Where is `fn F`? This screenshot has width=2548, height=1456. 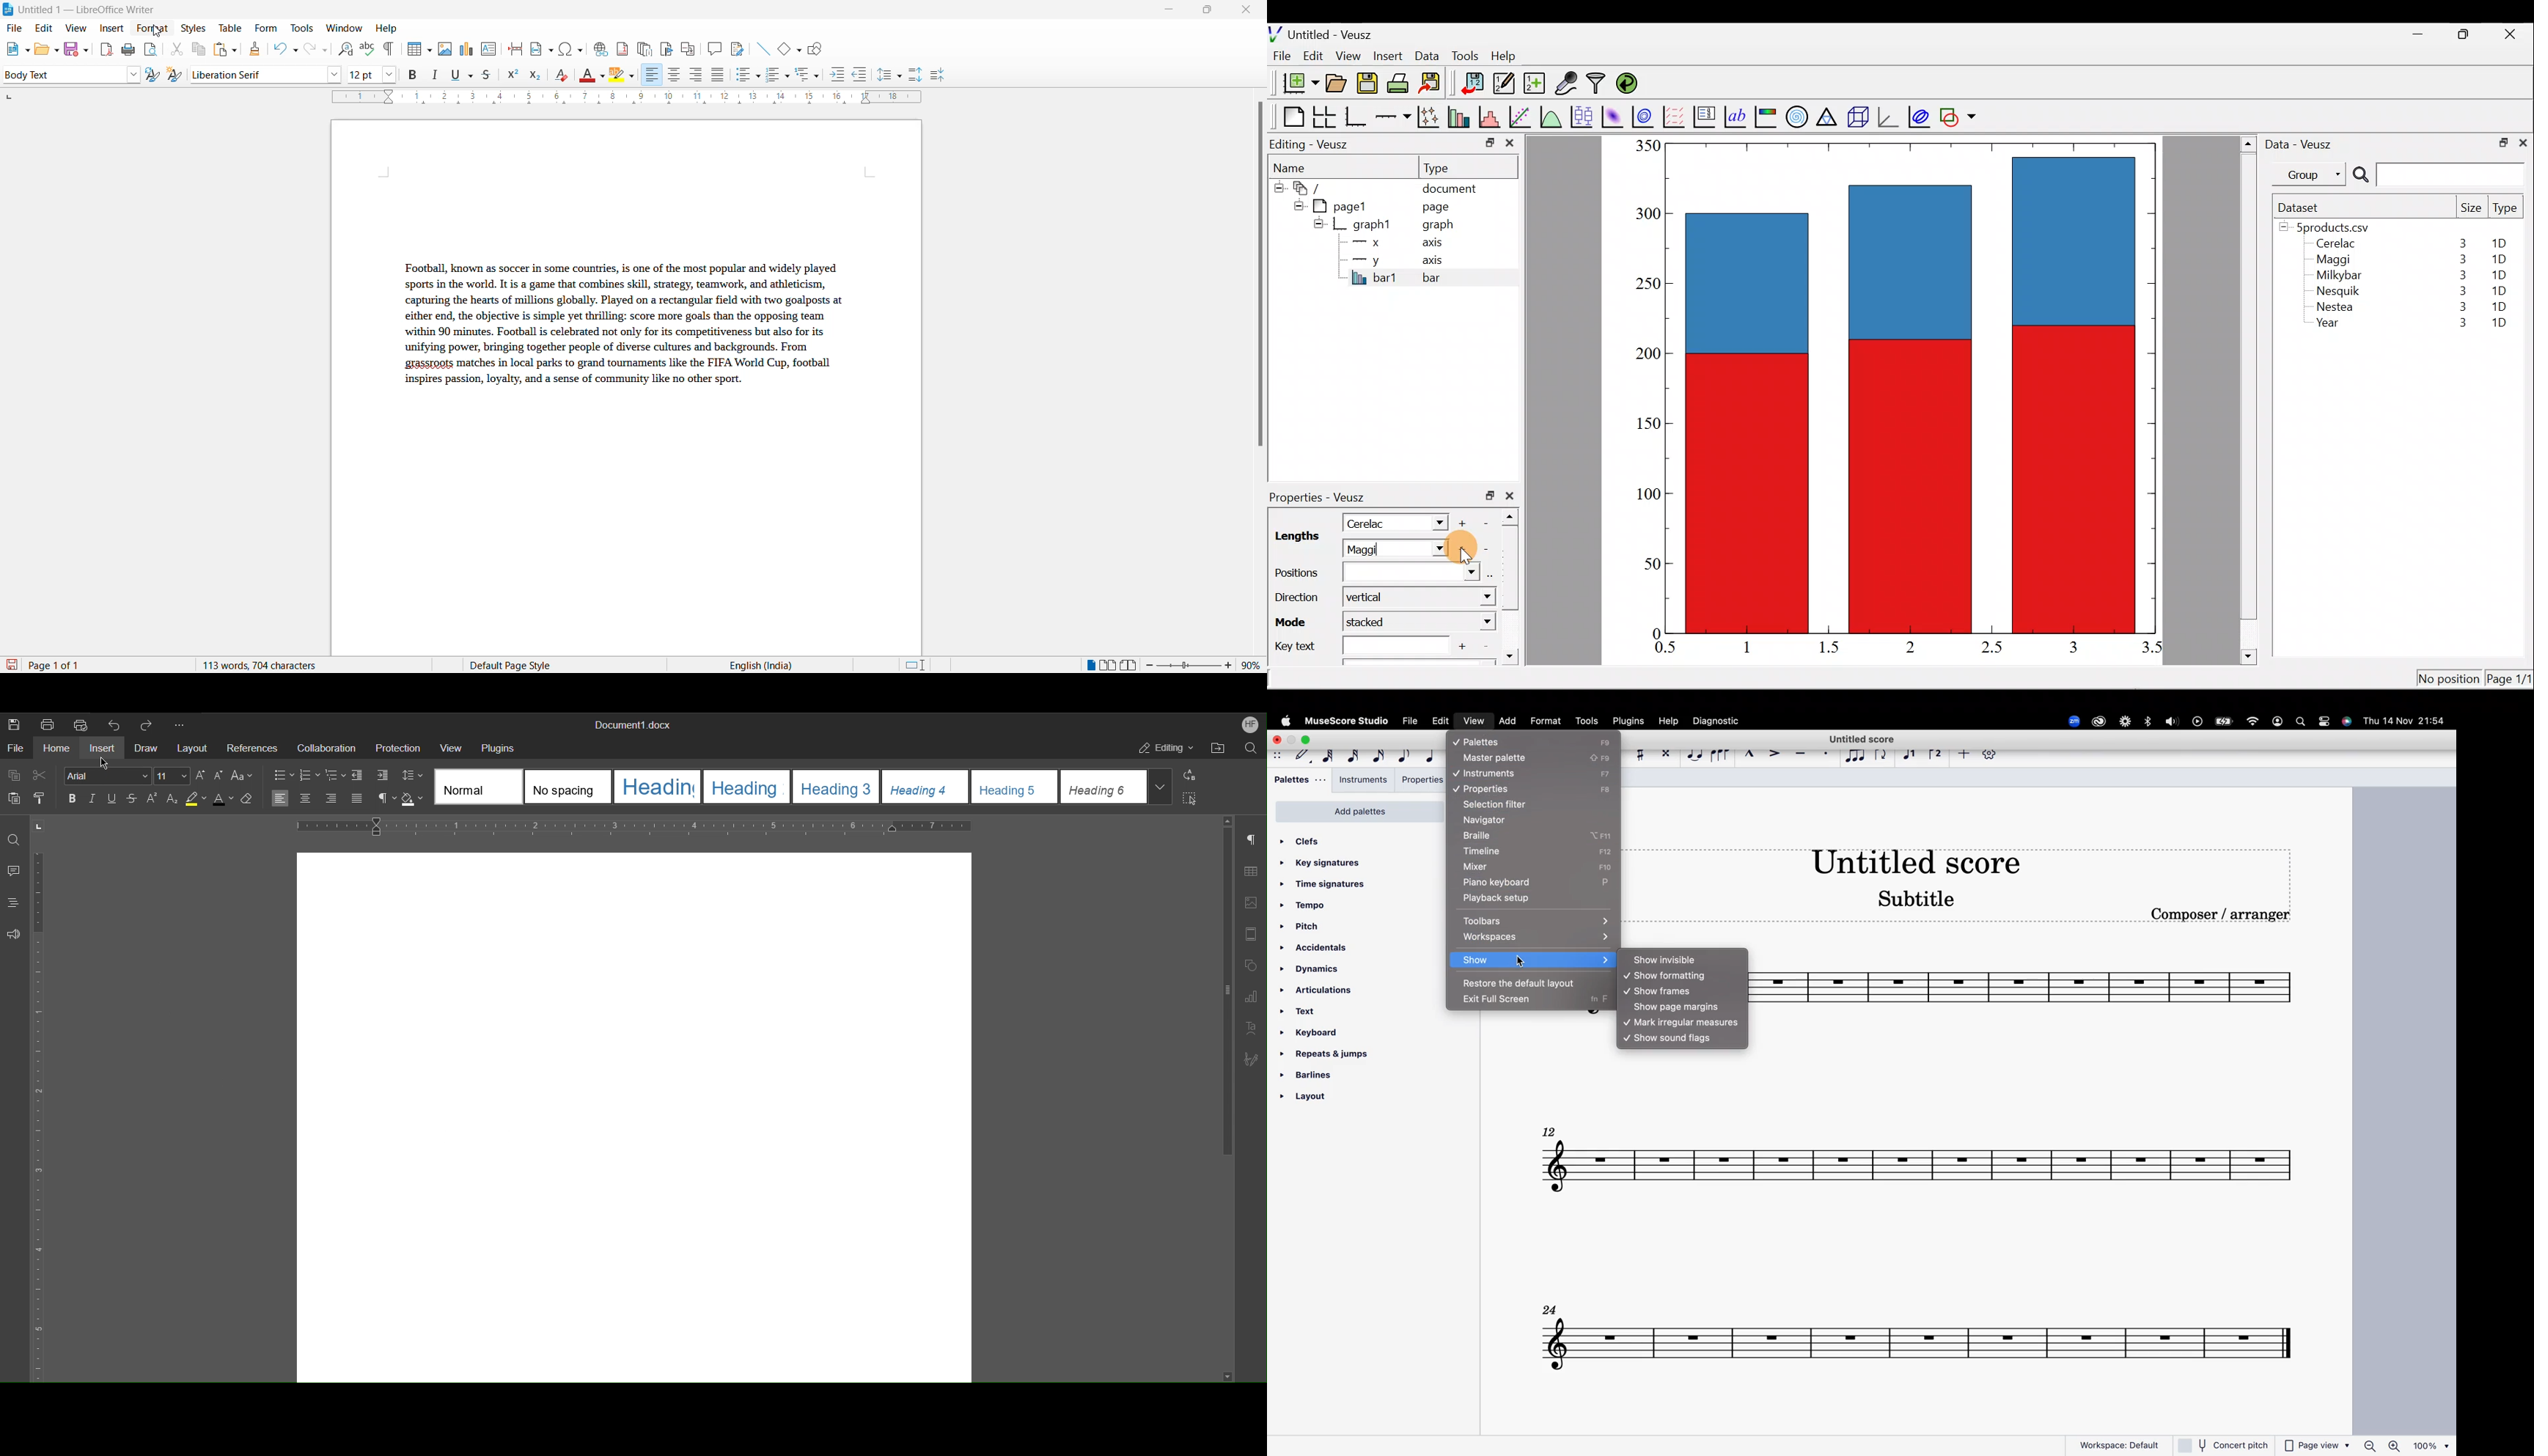 fn F is located at coordinates (1597, 1001).